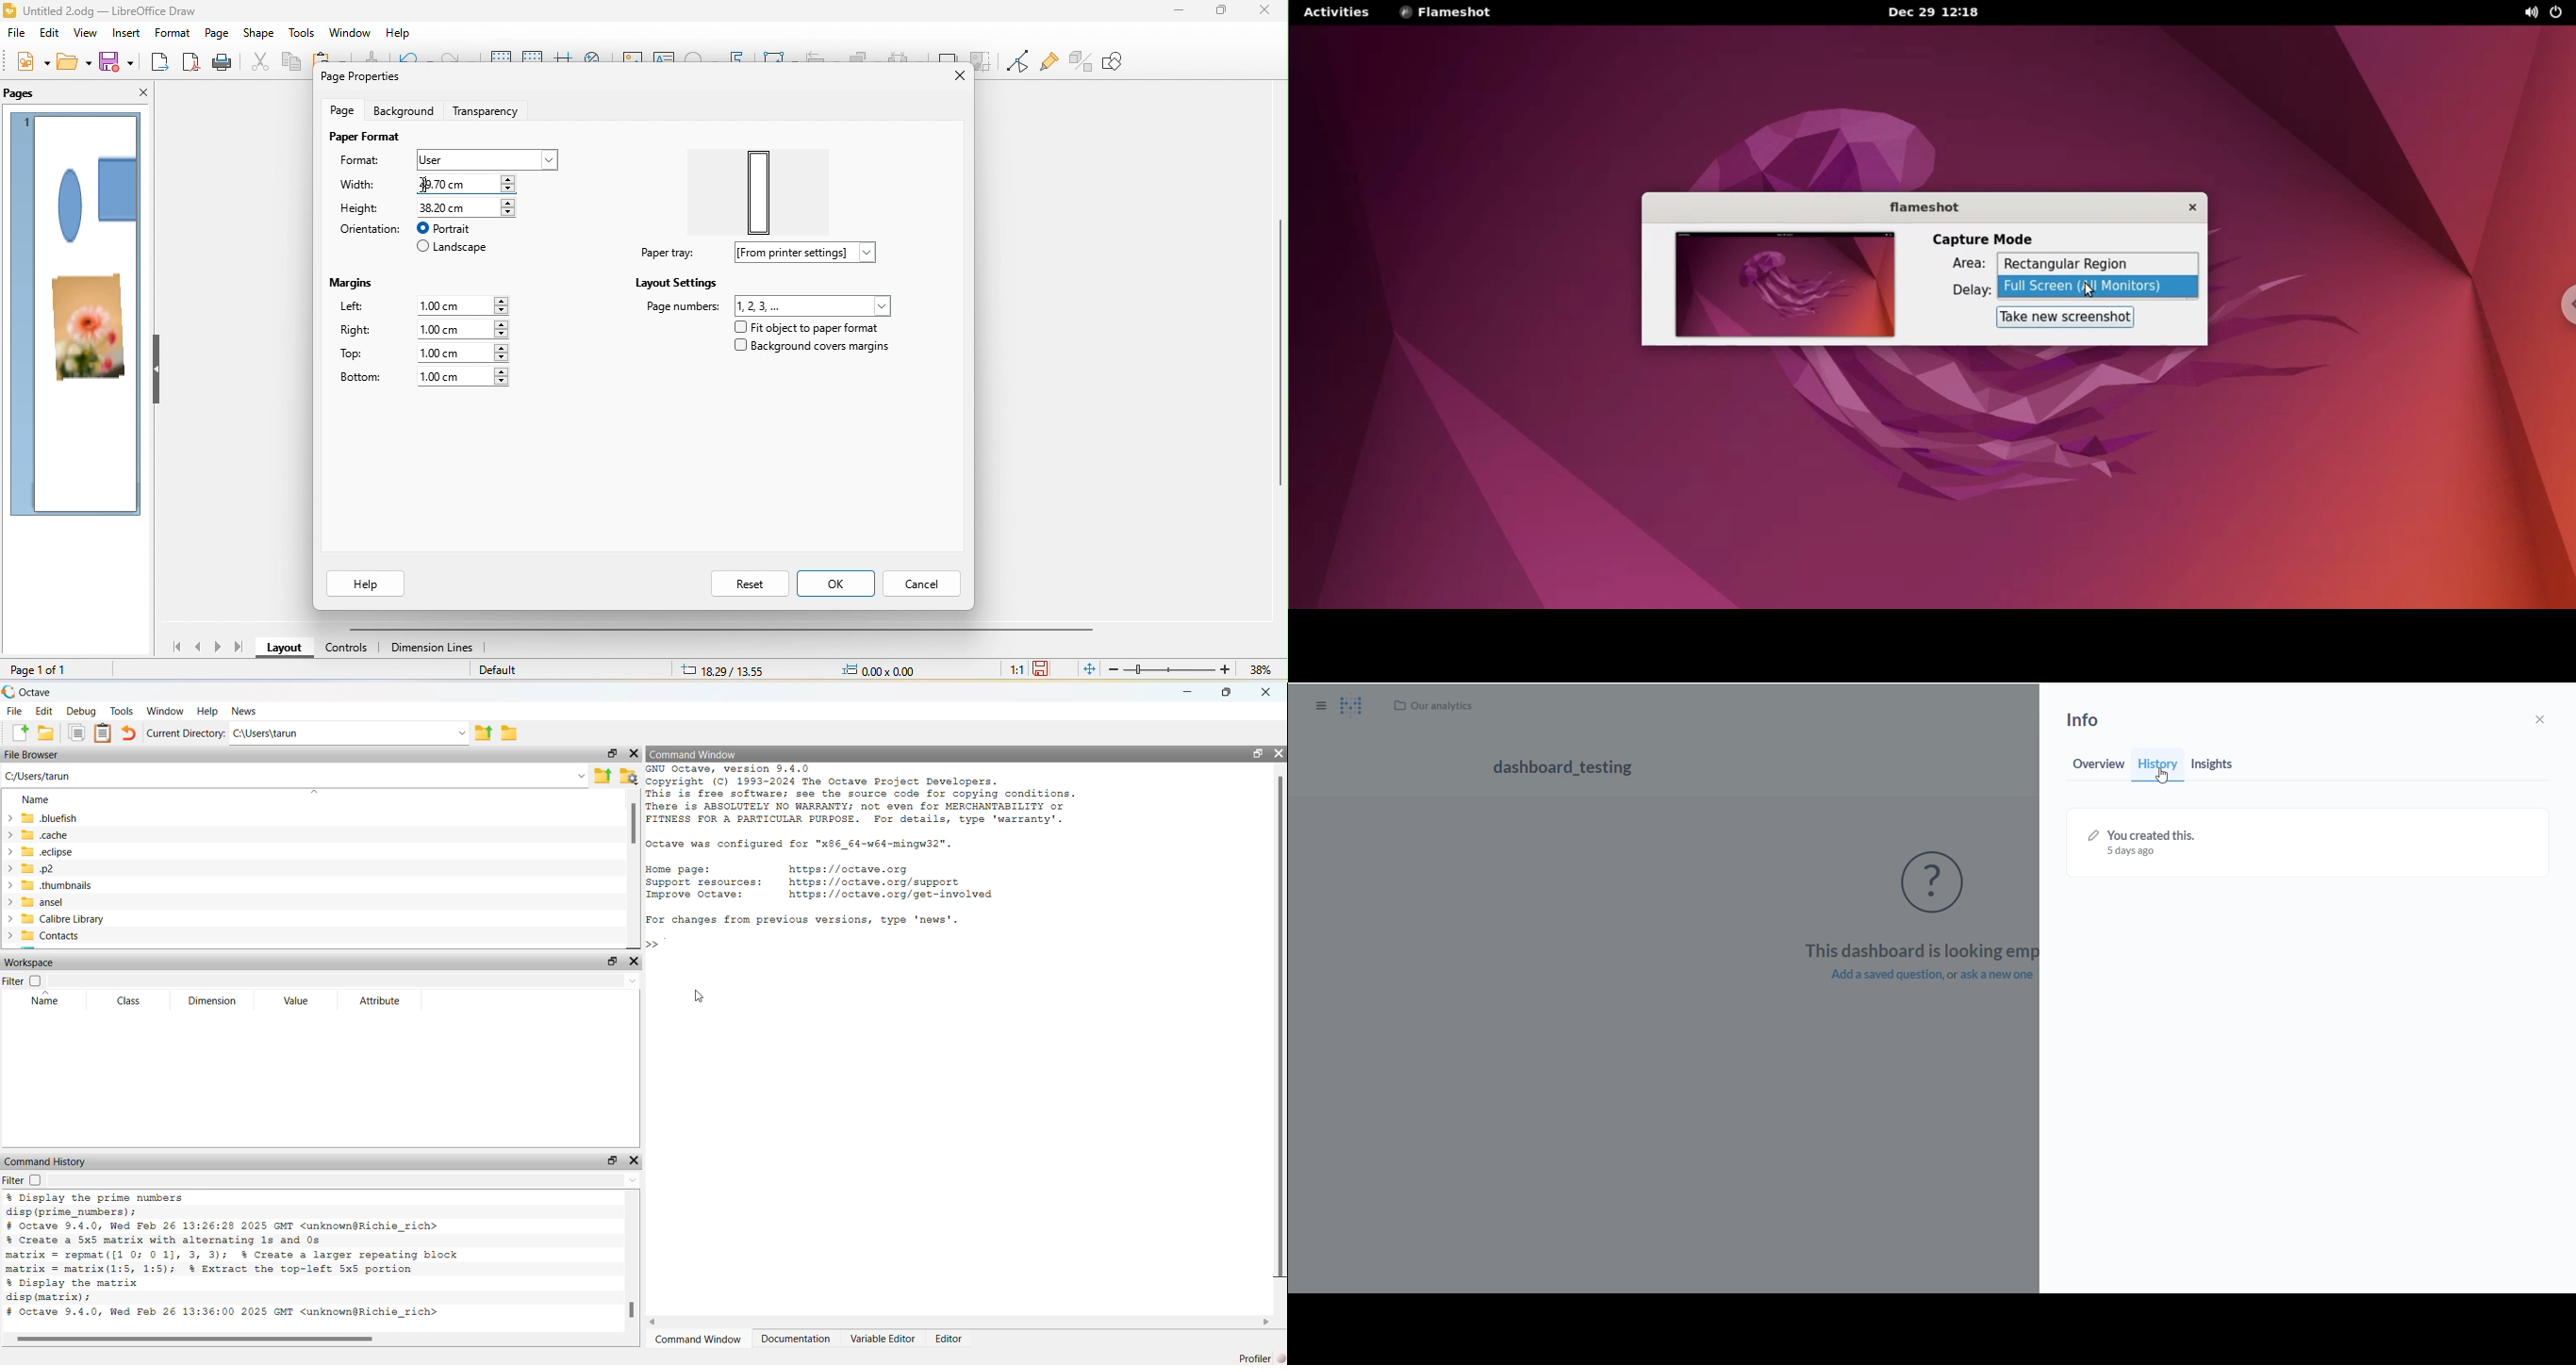 This screenshot has width=2576, height=1372. Describe the element at coordinates (702, 58) in the screenshot. I see `special character` at that location.